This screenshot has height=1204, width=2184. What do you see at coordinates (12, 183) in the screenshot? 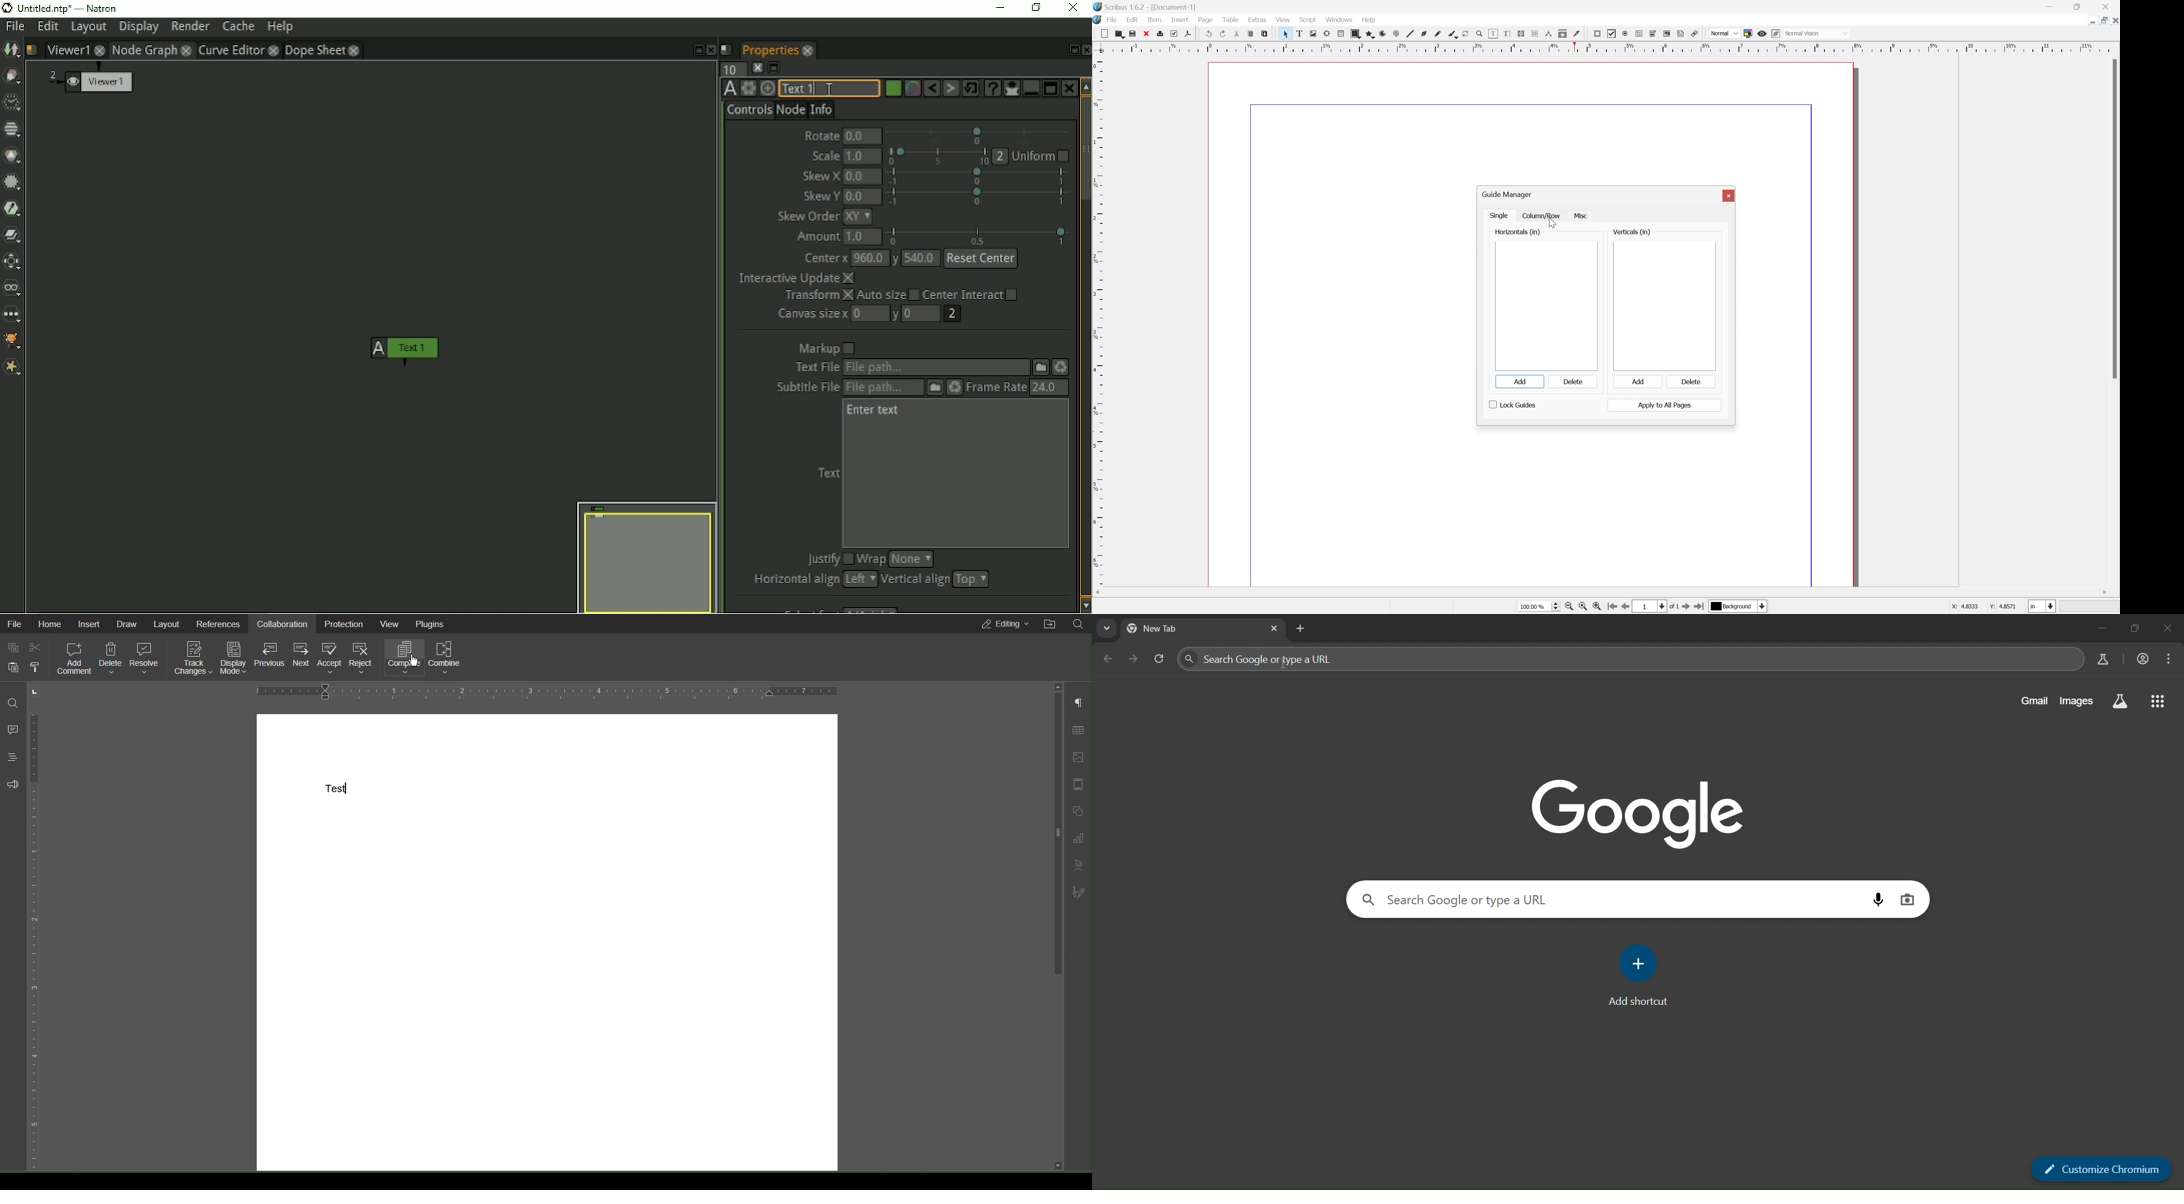
I see `Filter` at bounding box center [12, 183].